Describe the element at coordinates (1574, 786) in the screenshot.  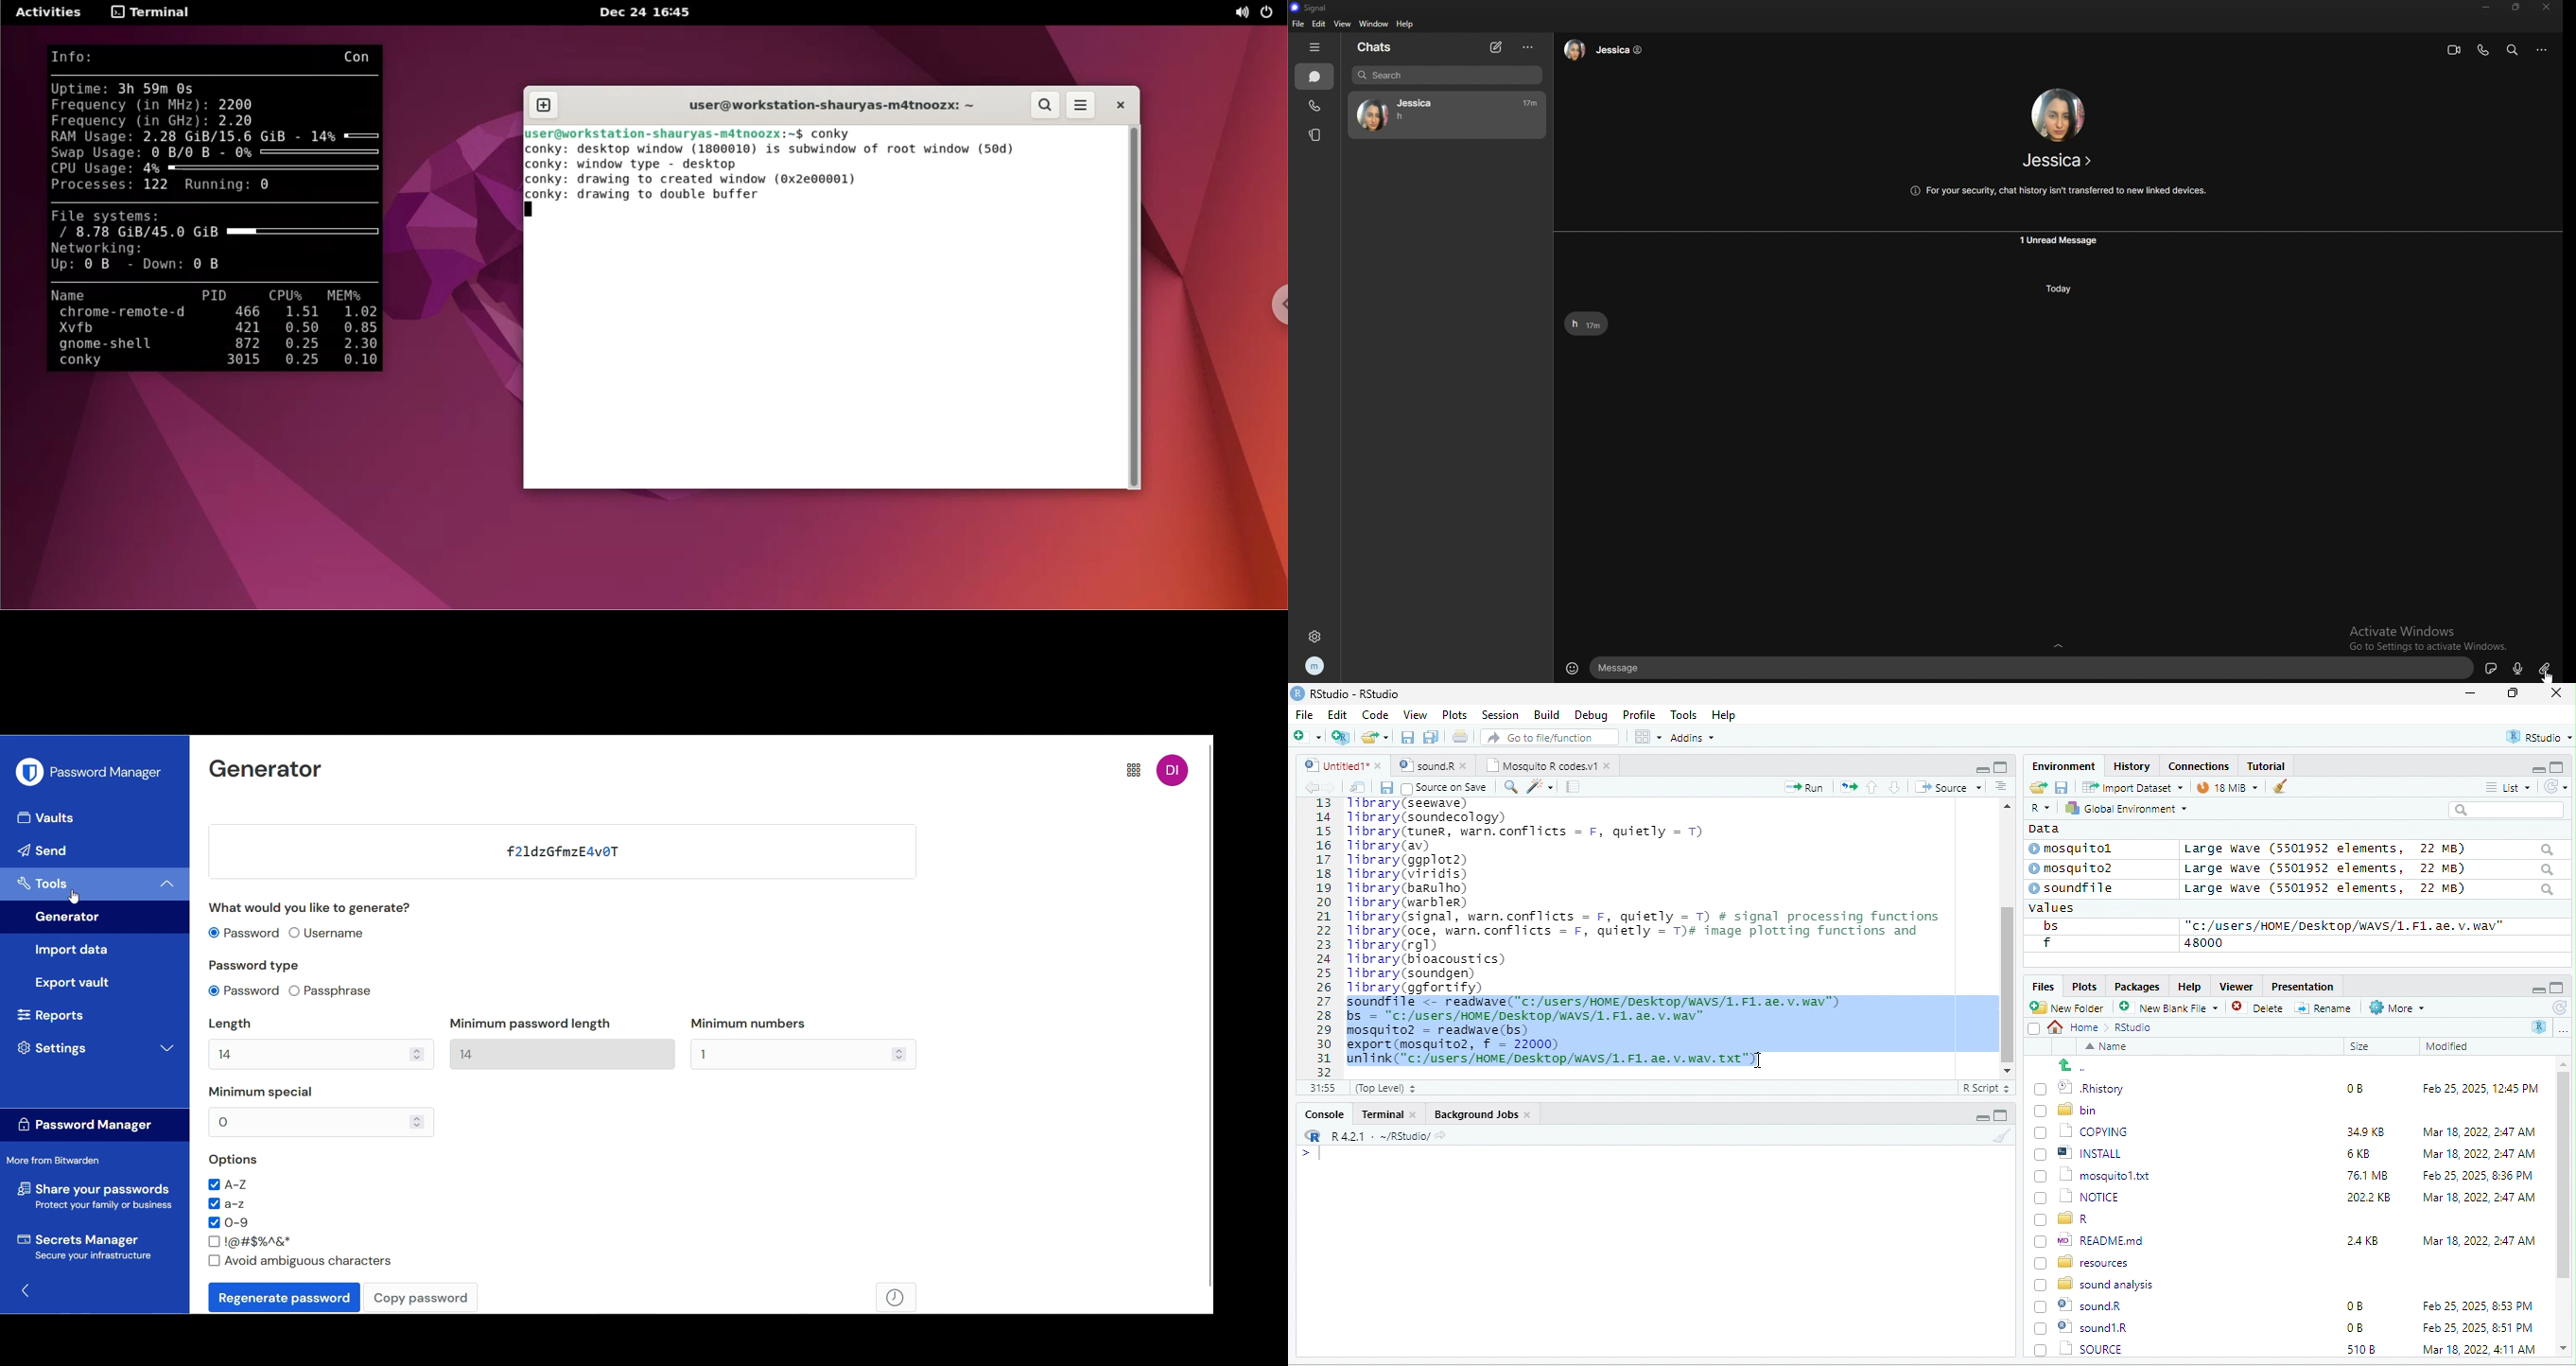
I see `note` at that location.